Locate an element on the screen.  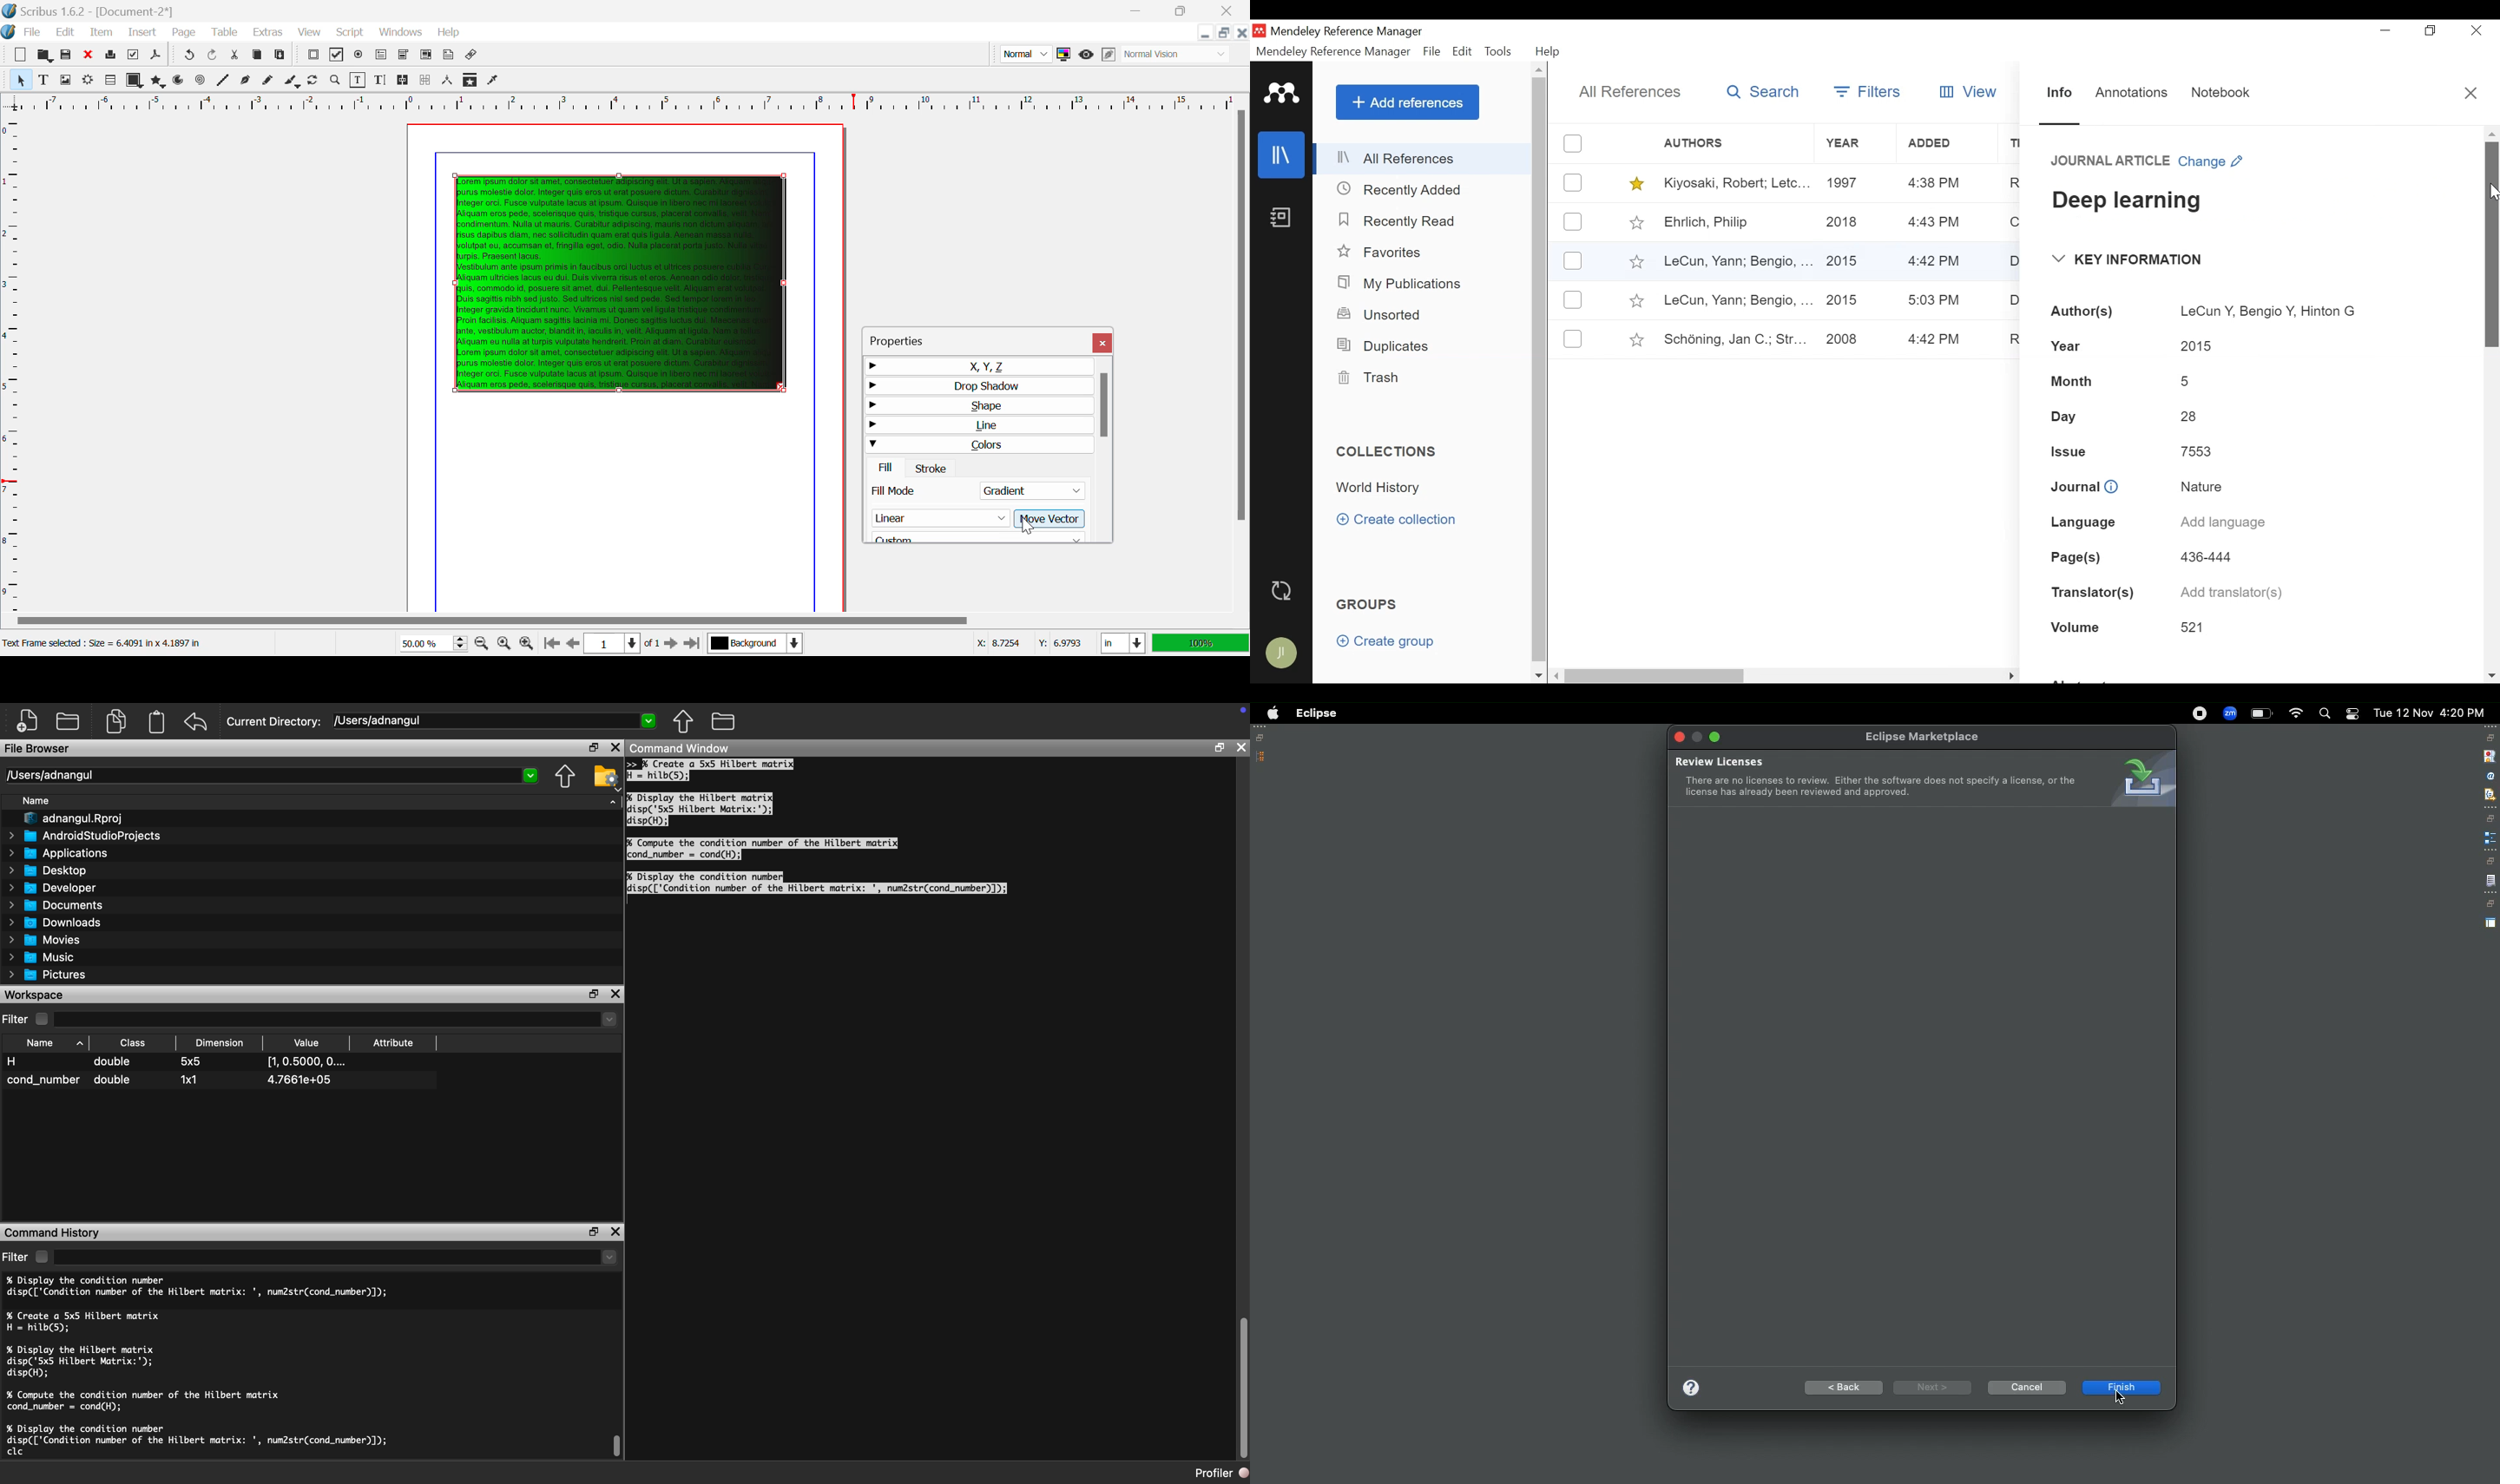
scroll up is located at coordinates (2492, 133).